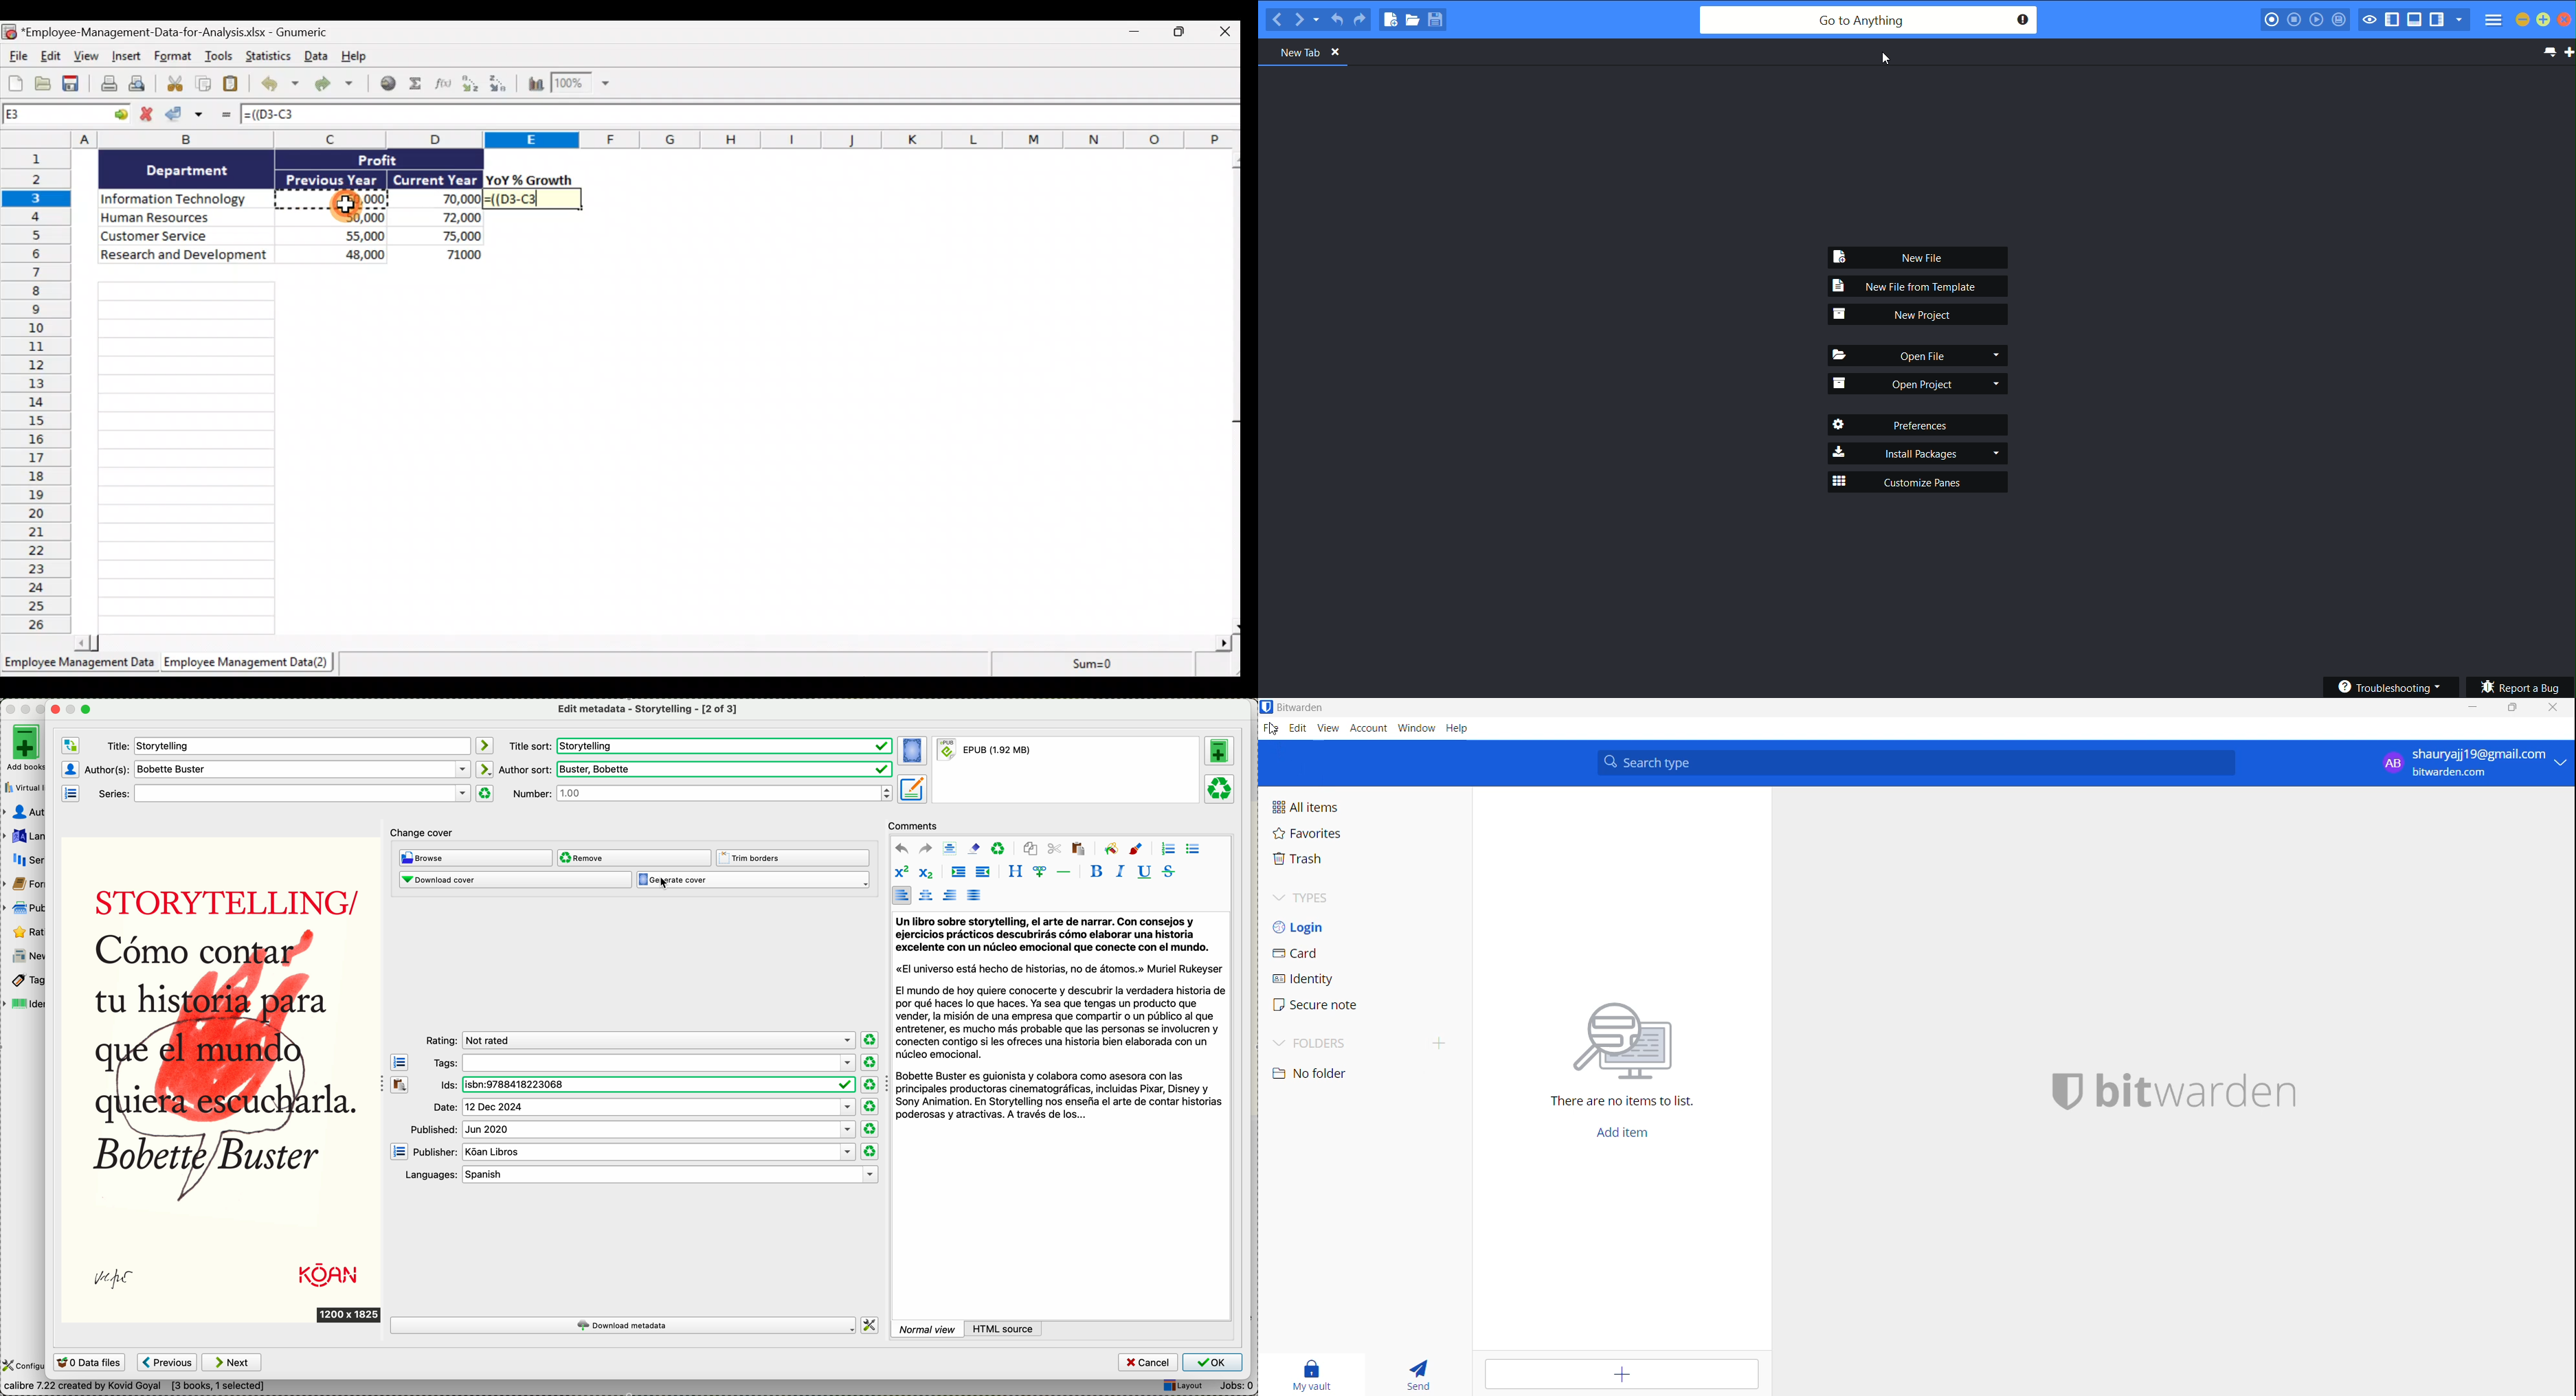 Image resolution: width=2576 pixels, height=1400 pixels. I want to click on show specific sidebar, so click(2462, 19).